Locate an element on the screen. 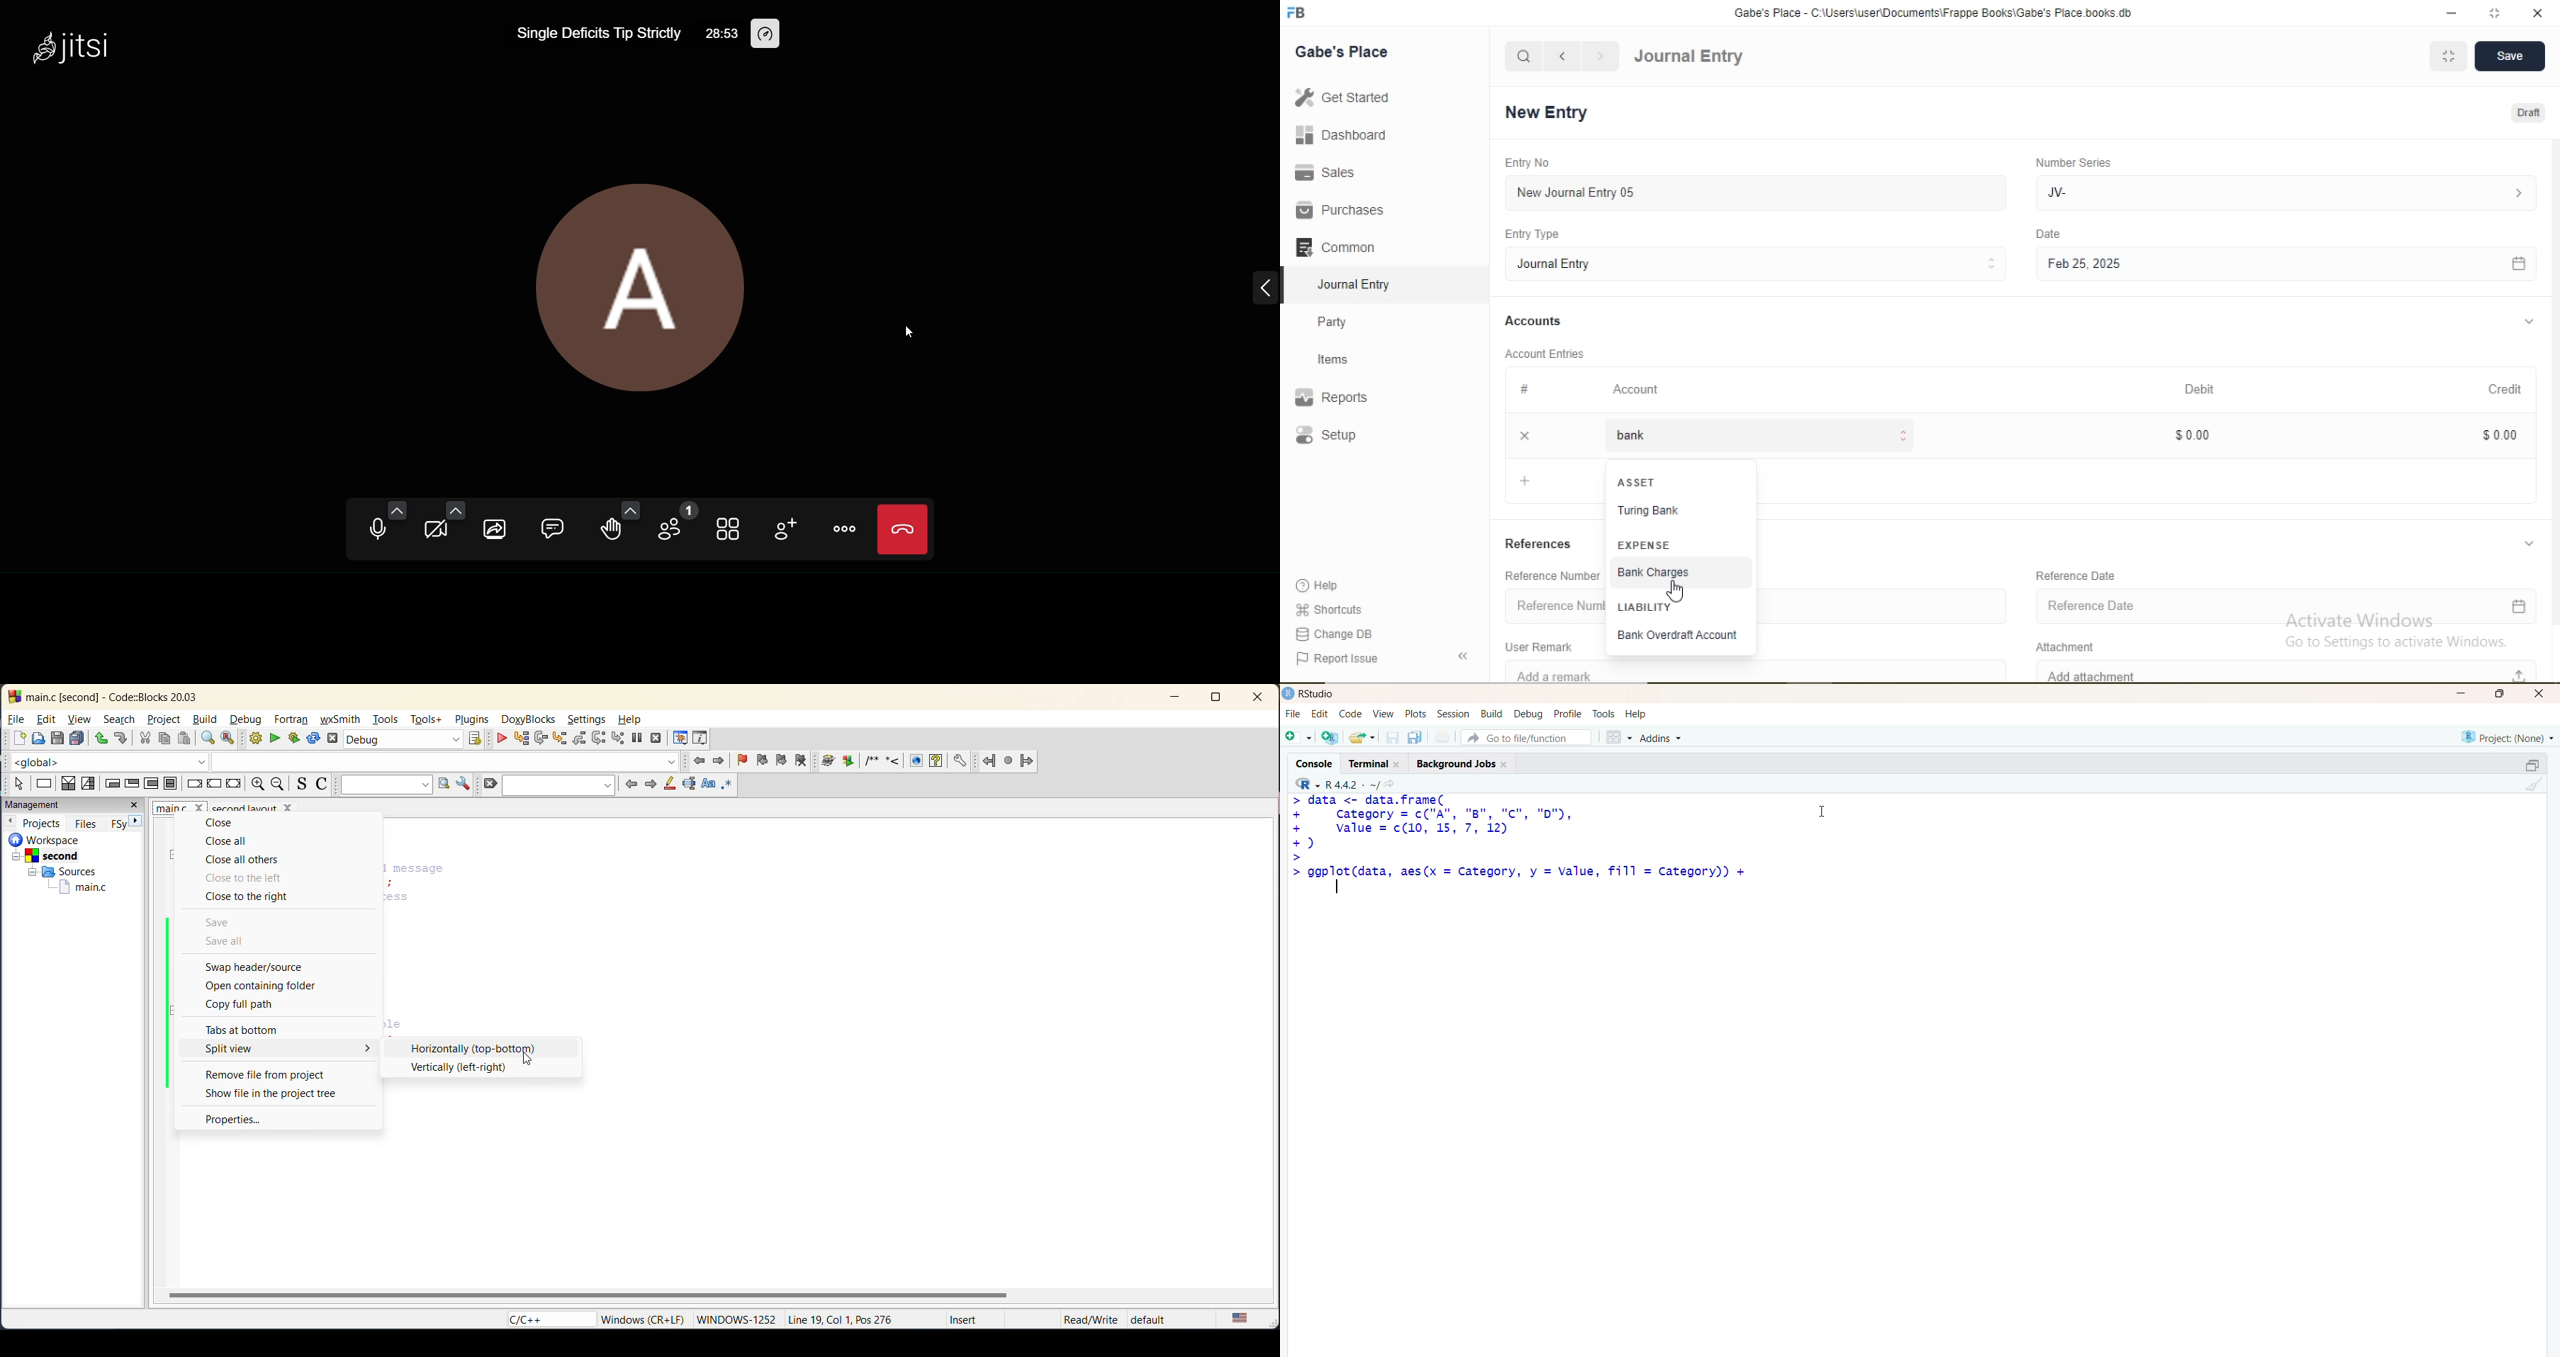  cursor is located at coordinates (1674, 591).